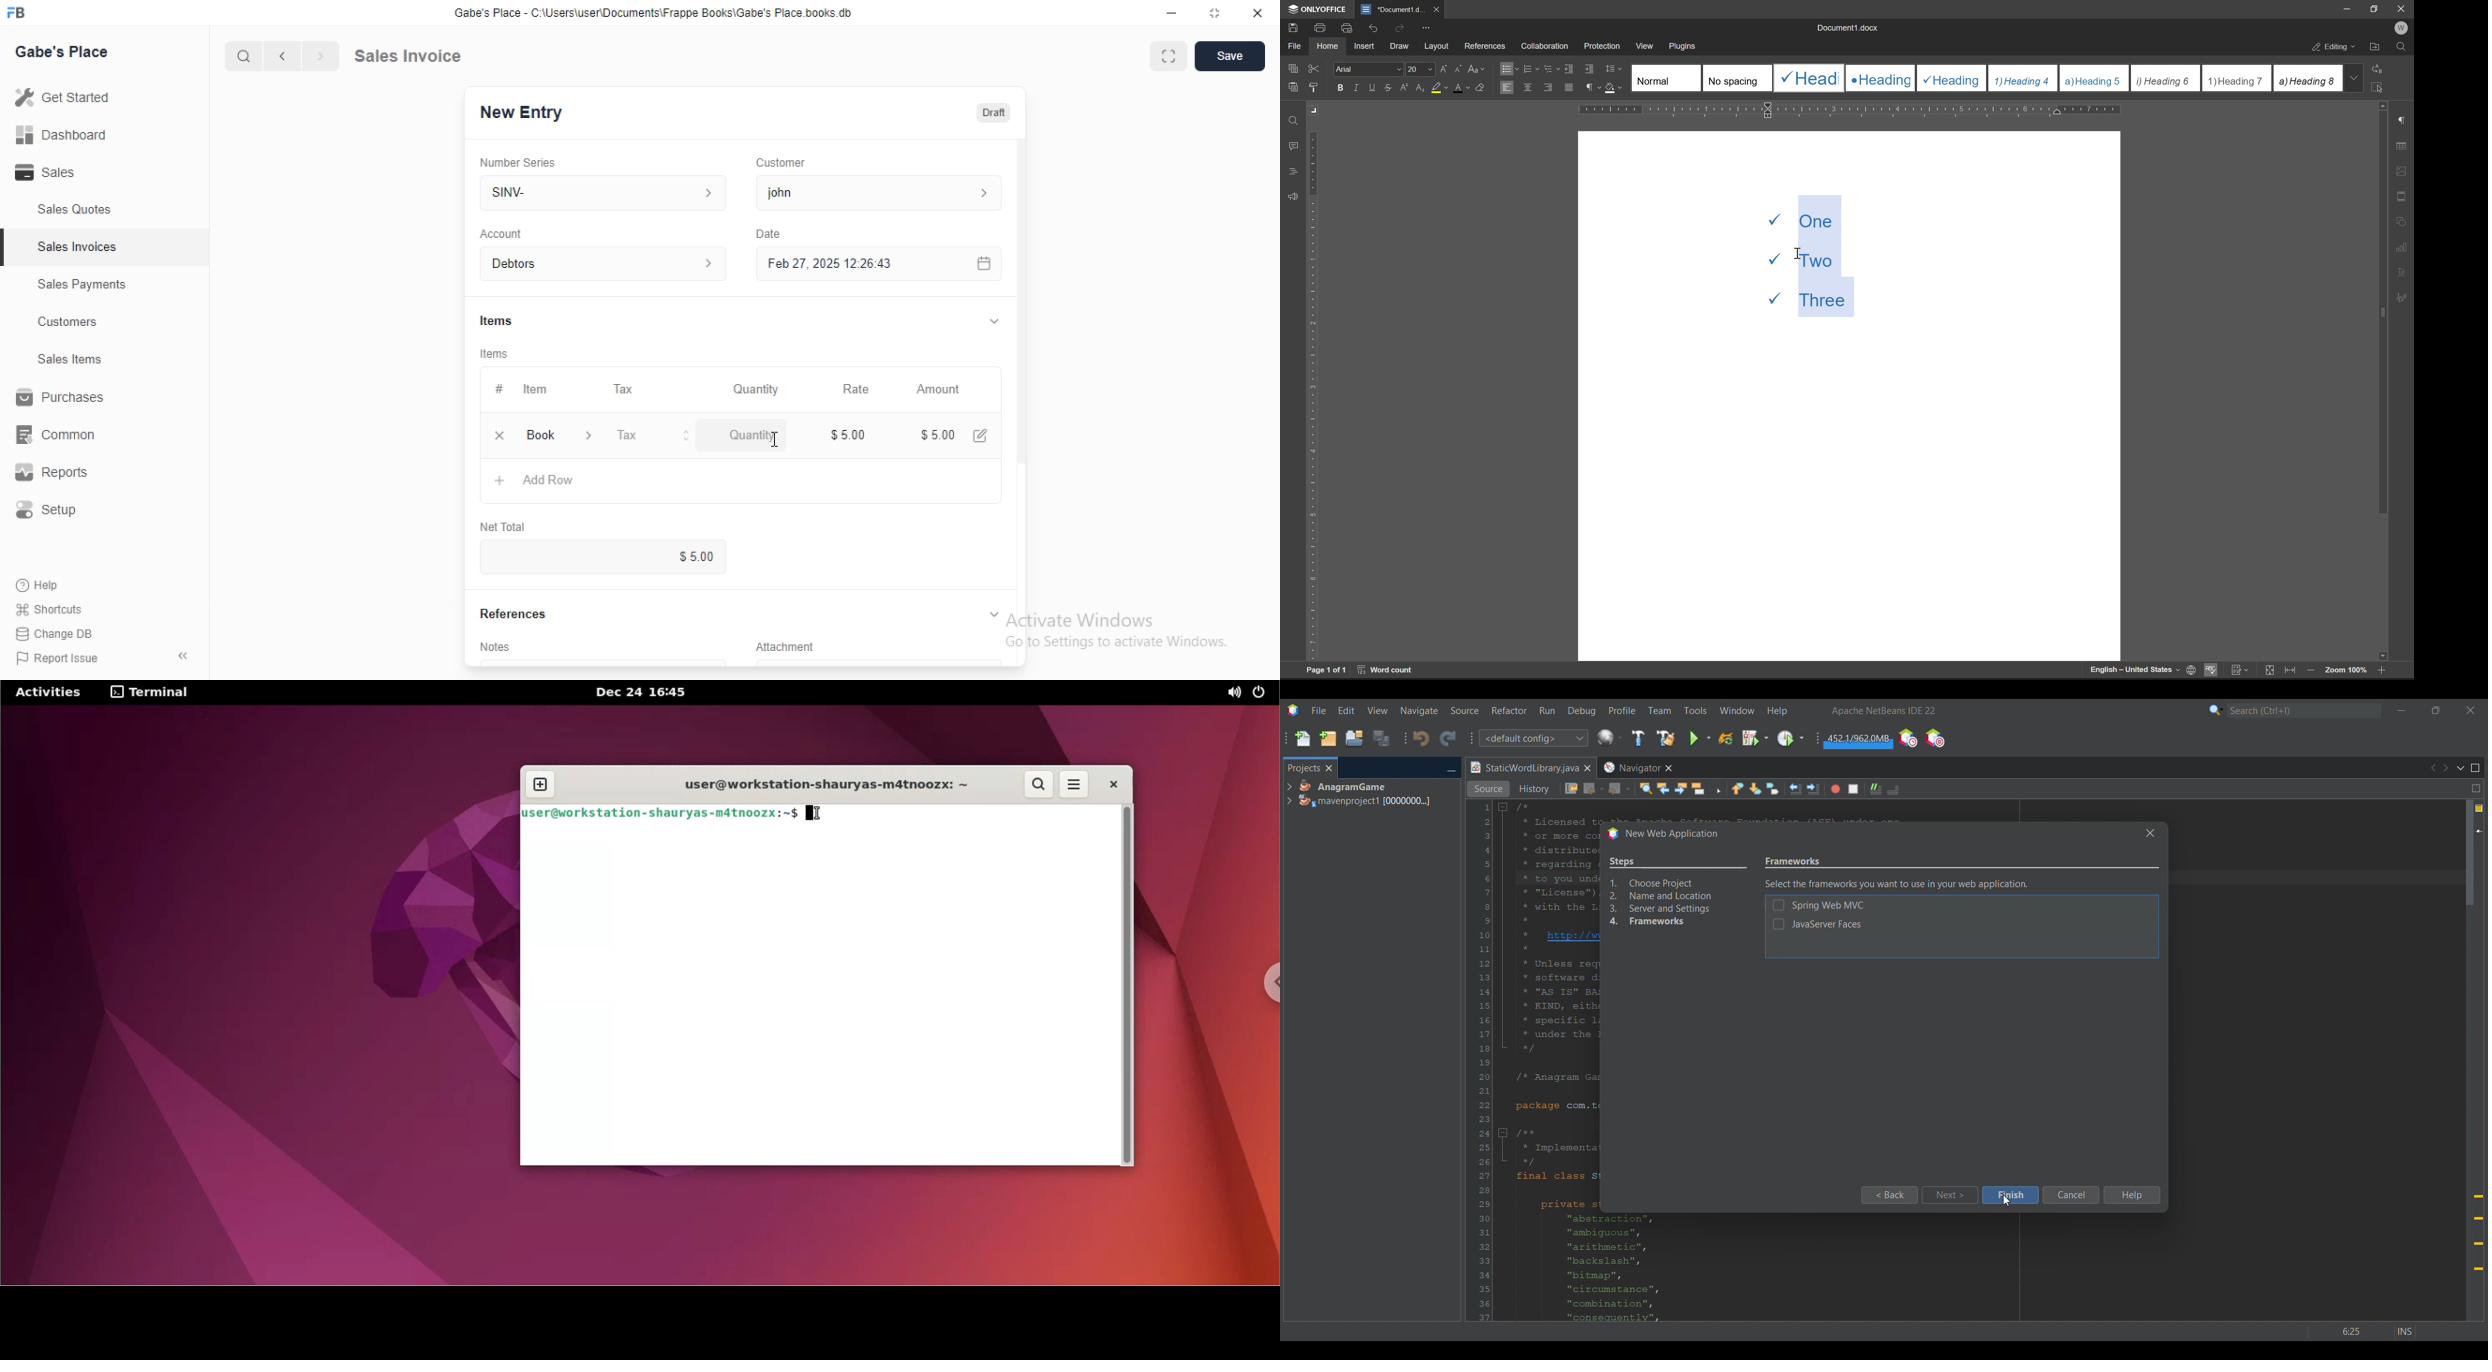 This screenshot has width=2492, height=1372. Describe the element at coordinates (533, 480) in the screenshot. I see `Add row` at that location.